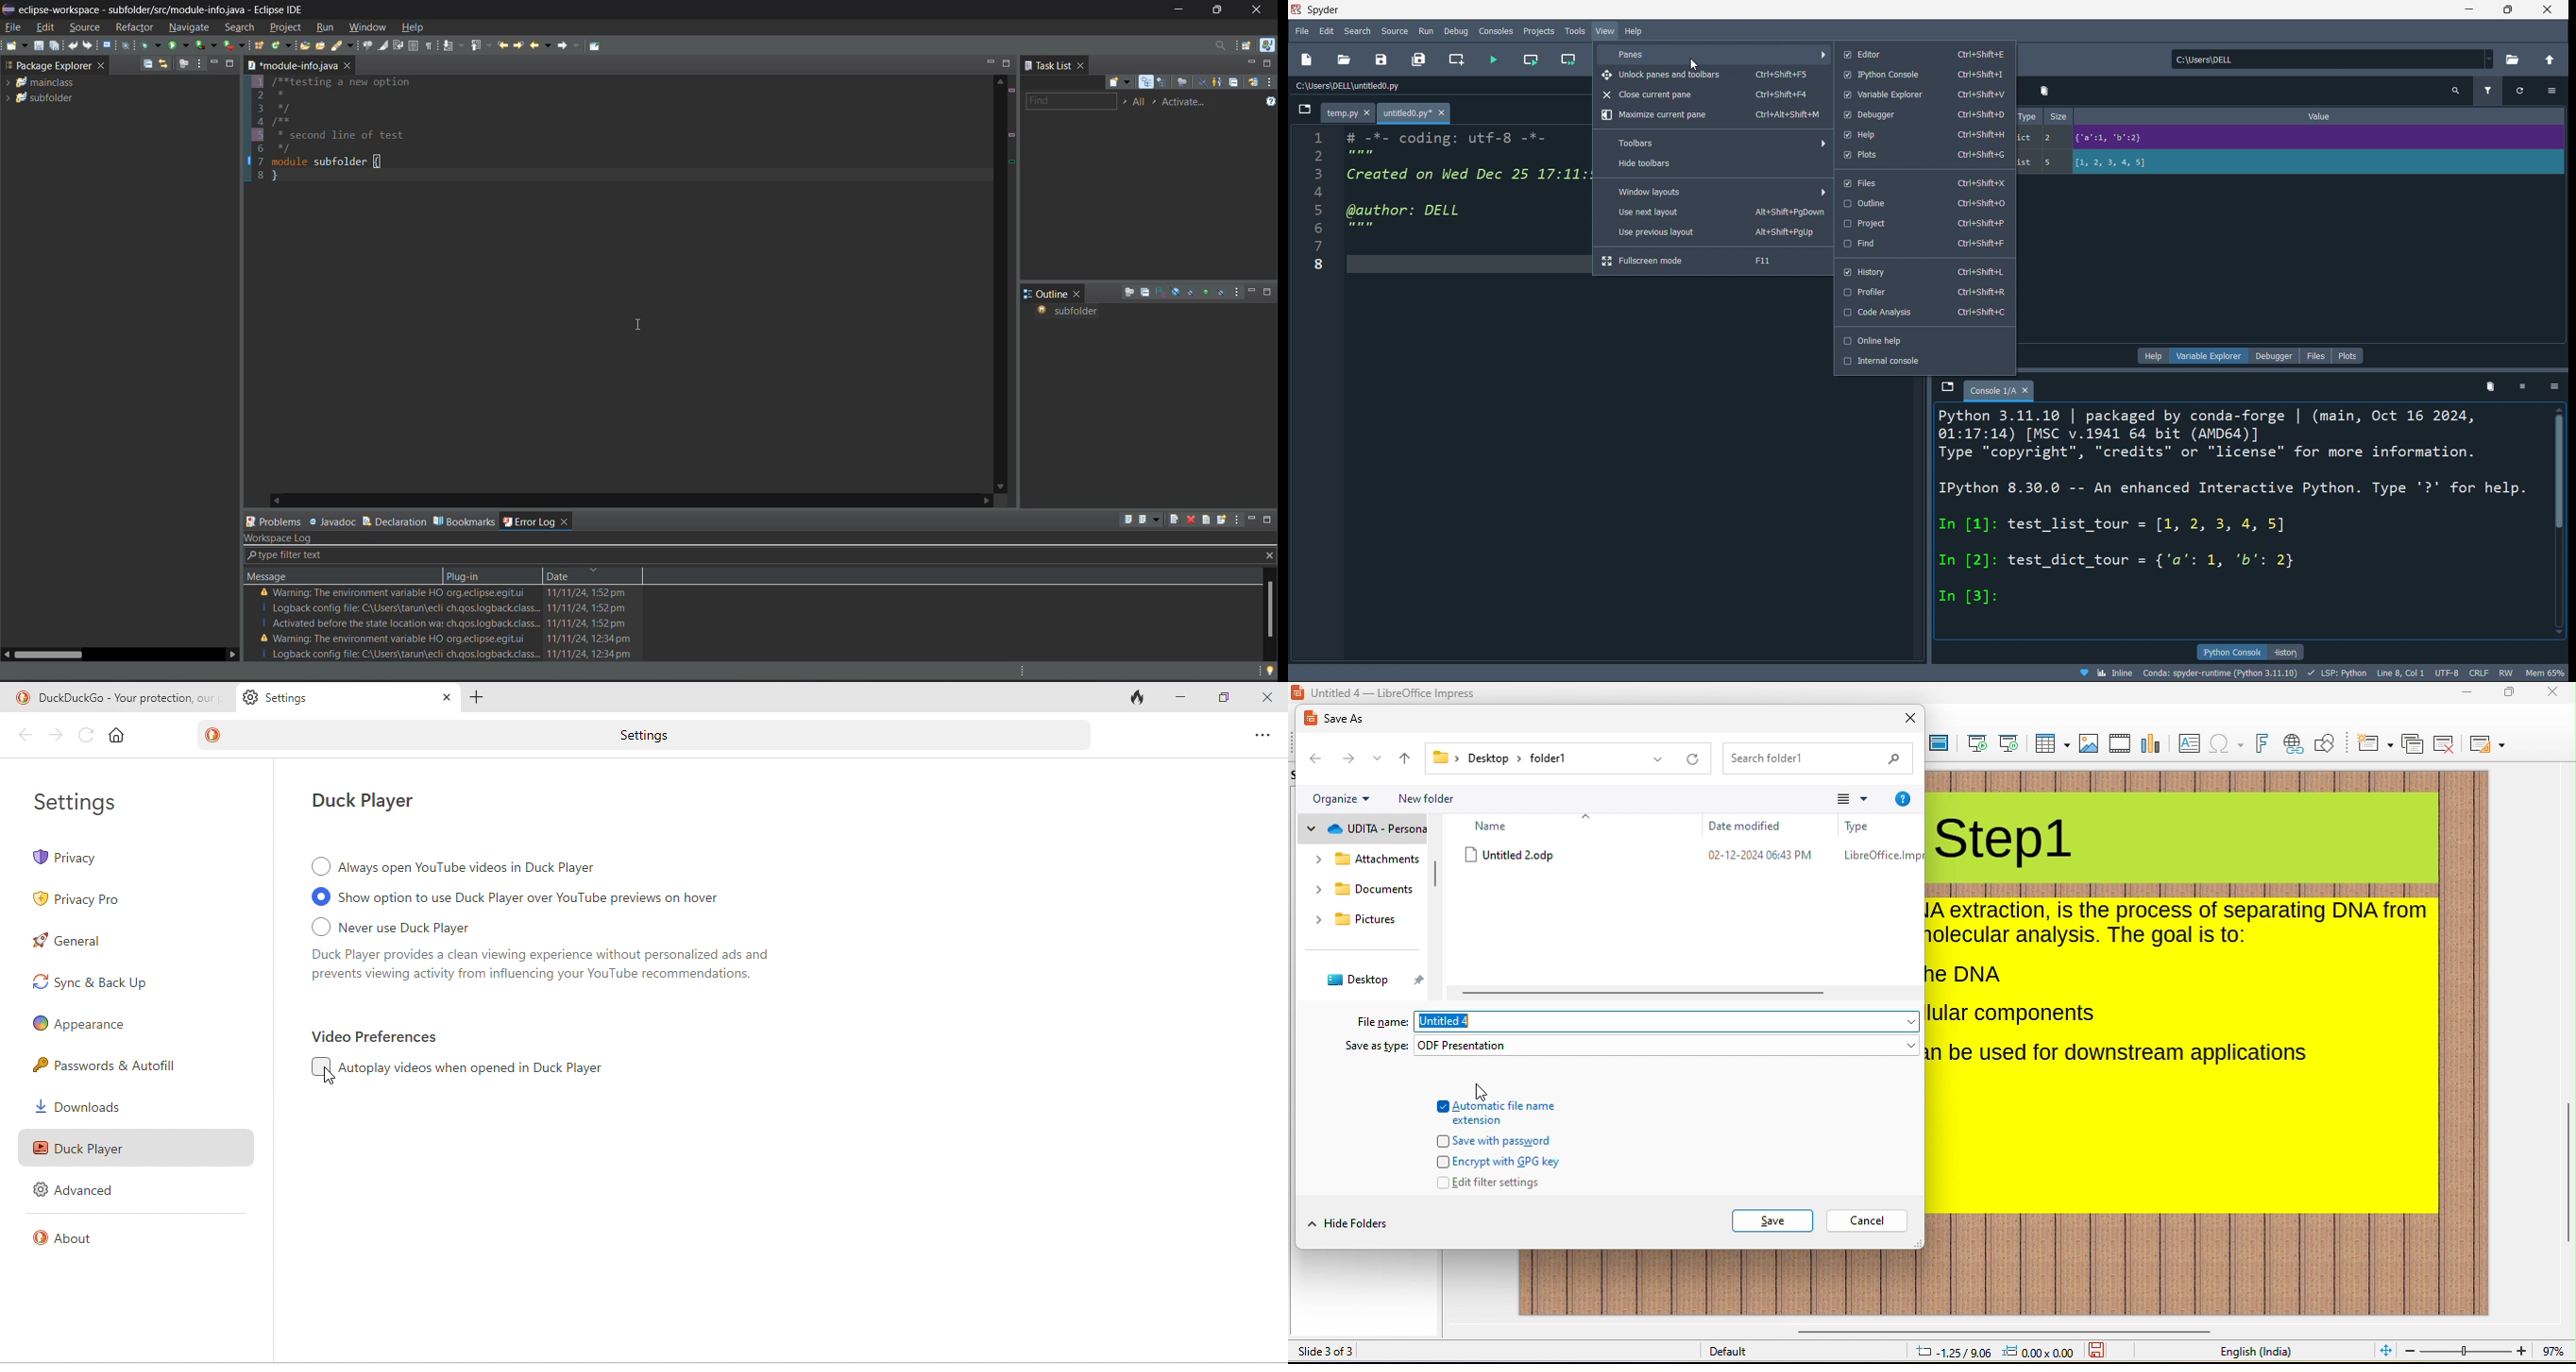 This screenshot has height=1372, width=2576. Describe the element at coordinates (1457, 59) in the screenshot. I see `new cell` at that location.